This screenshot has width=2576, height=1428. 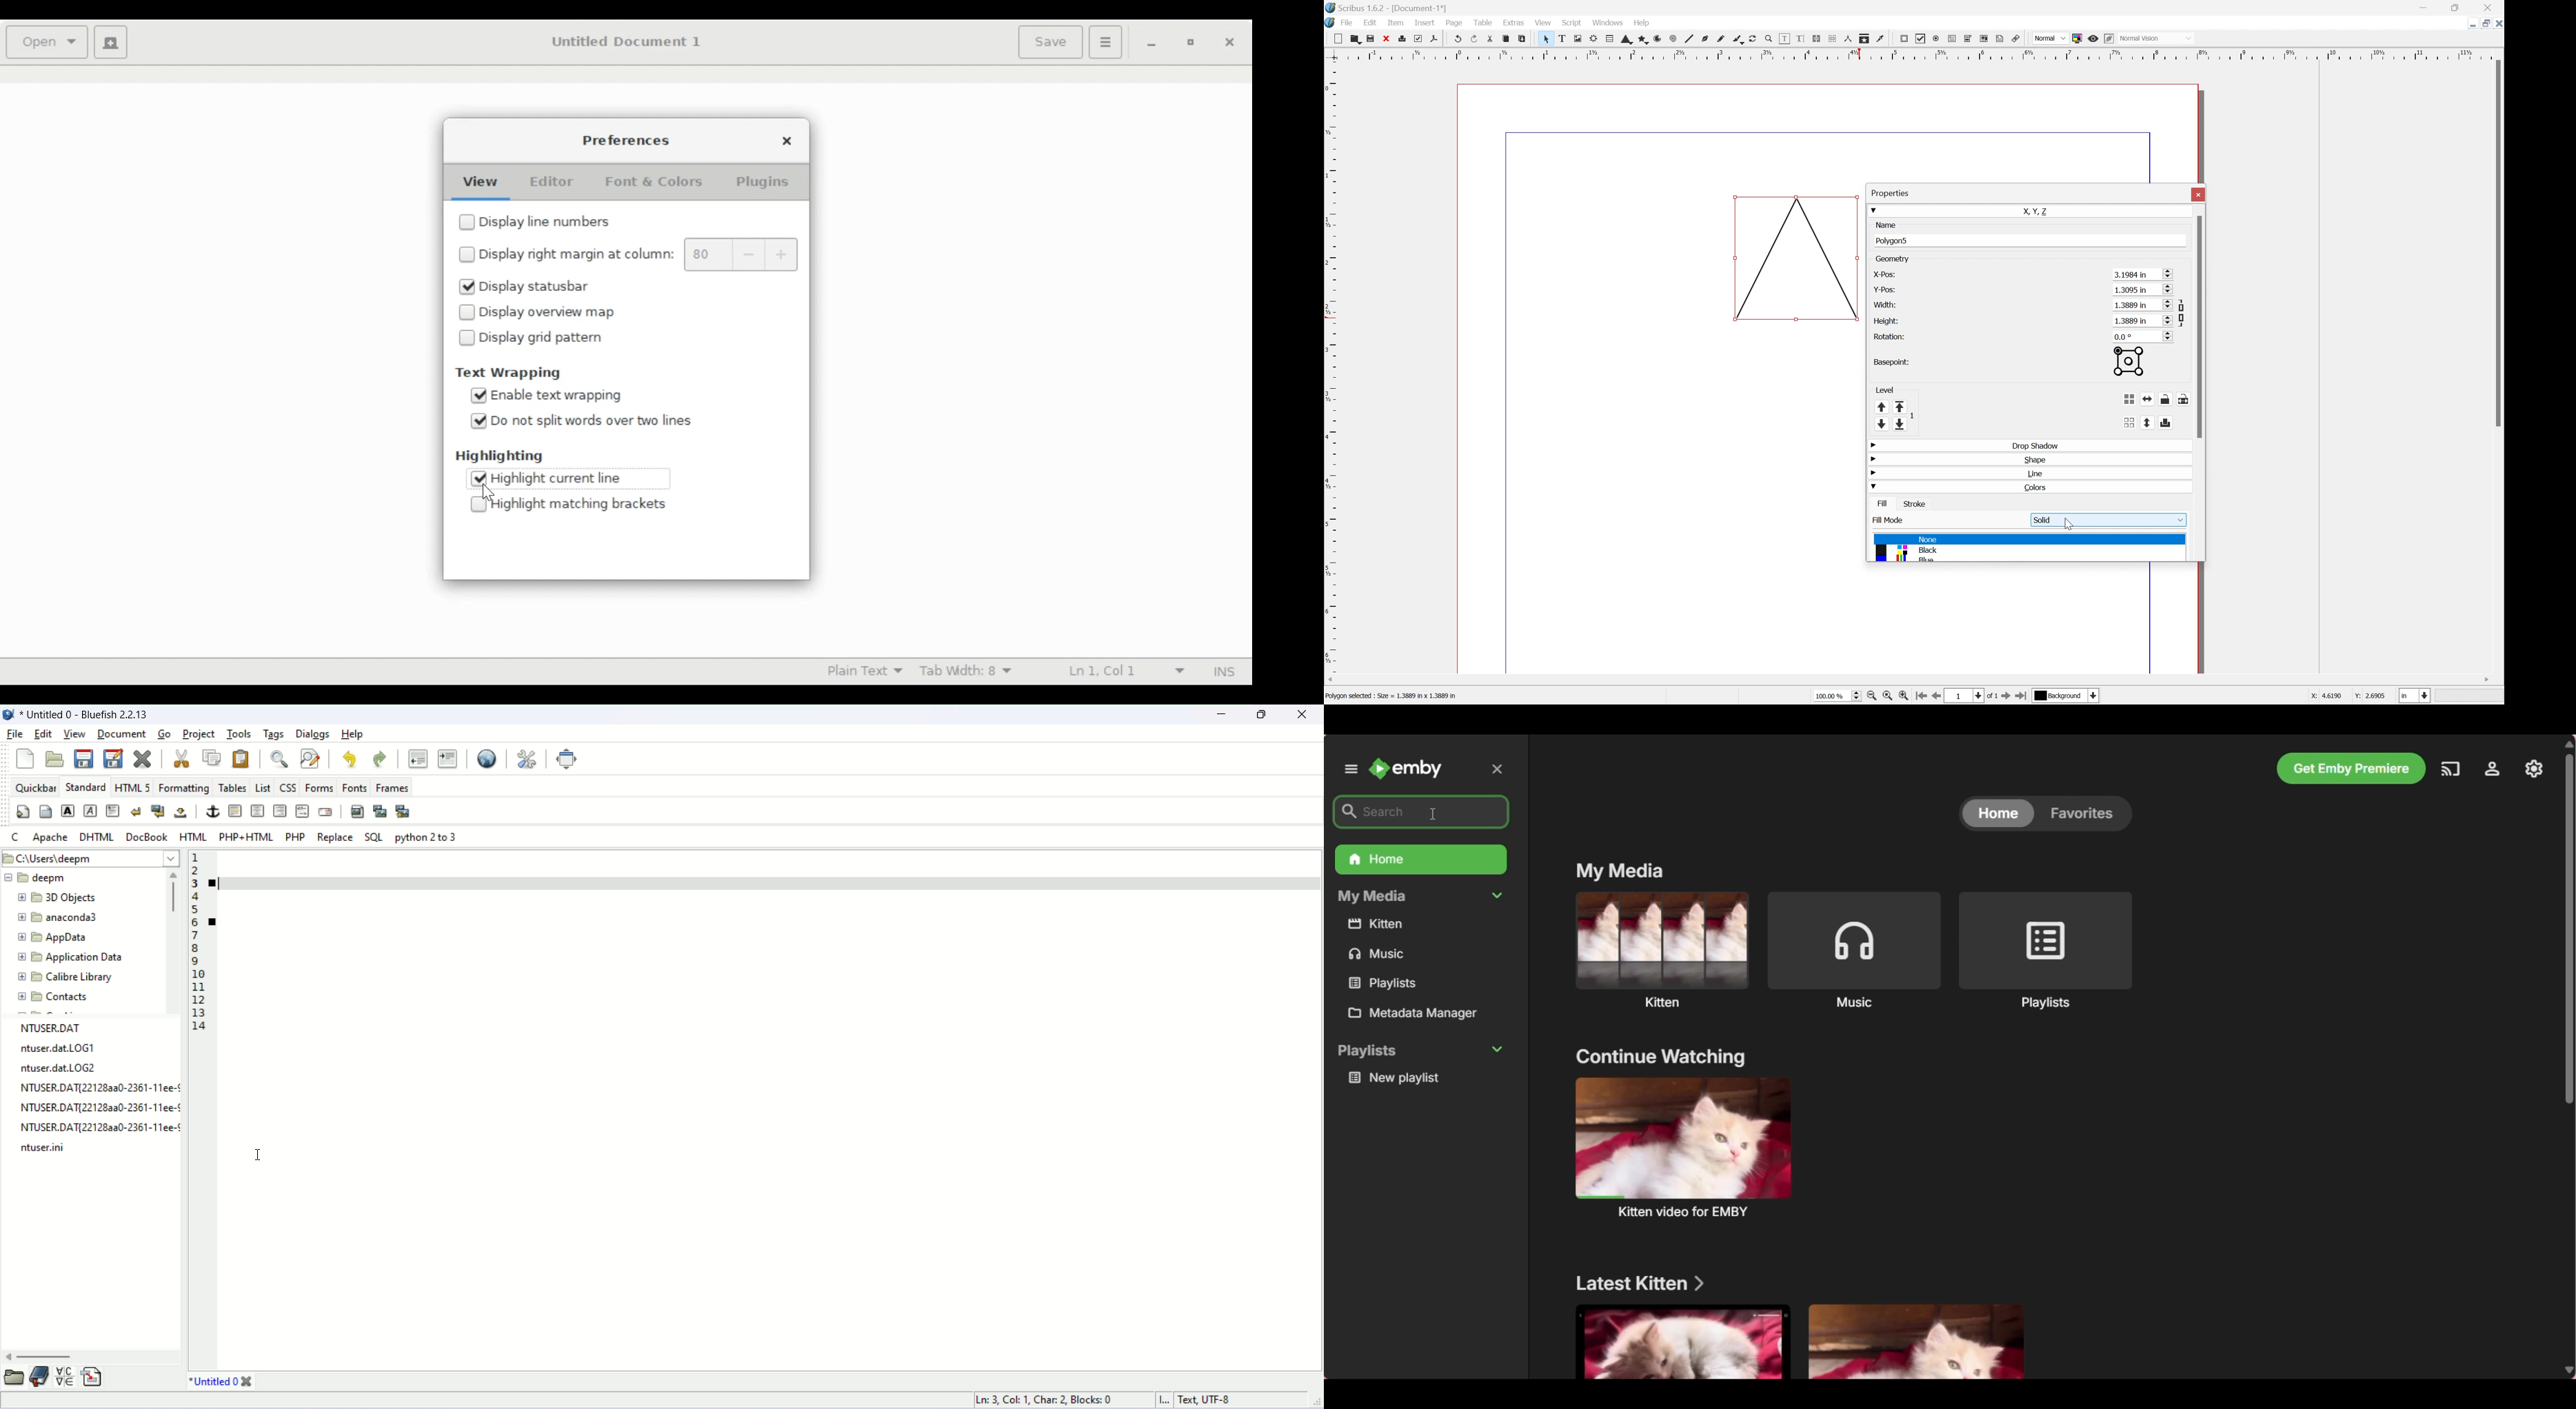 What do you see at coordinates (1525, 39) in the screenshot?
I see `Paste` at bounding box center [1525, 39].